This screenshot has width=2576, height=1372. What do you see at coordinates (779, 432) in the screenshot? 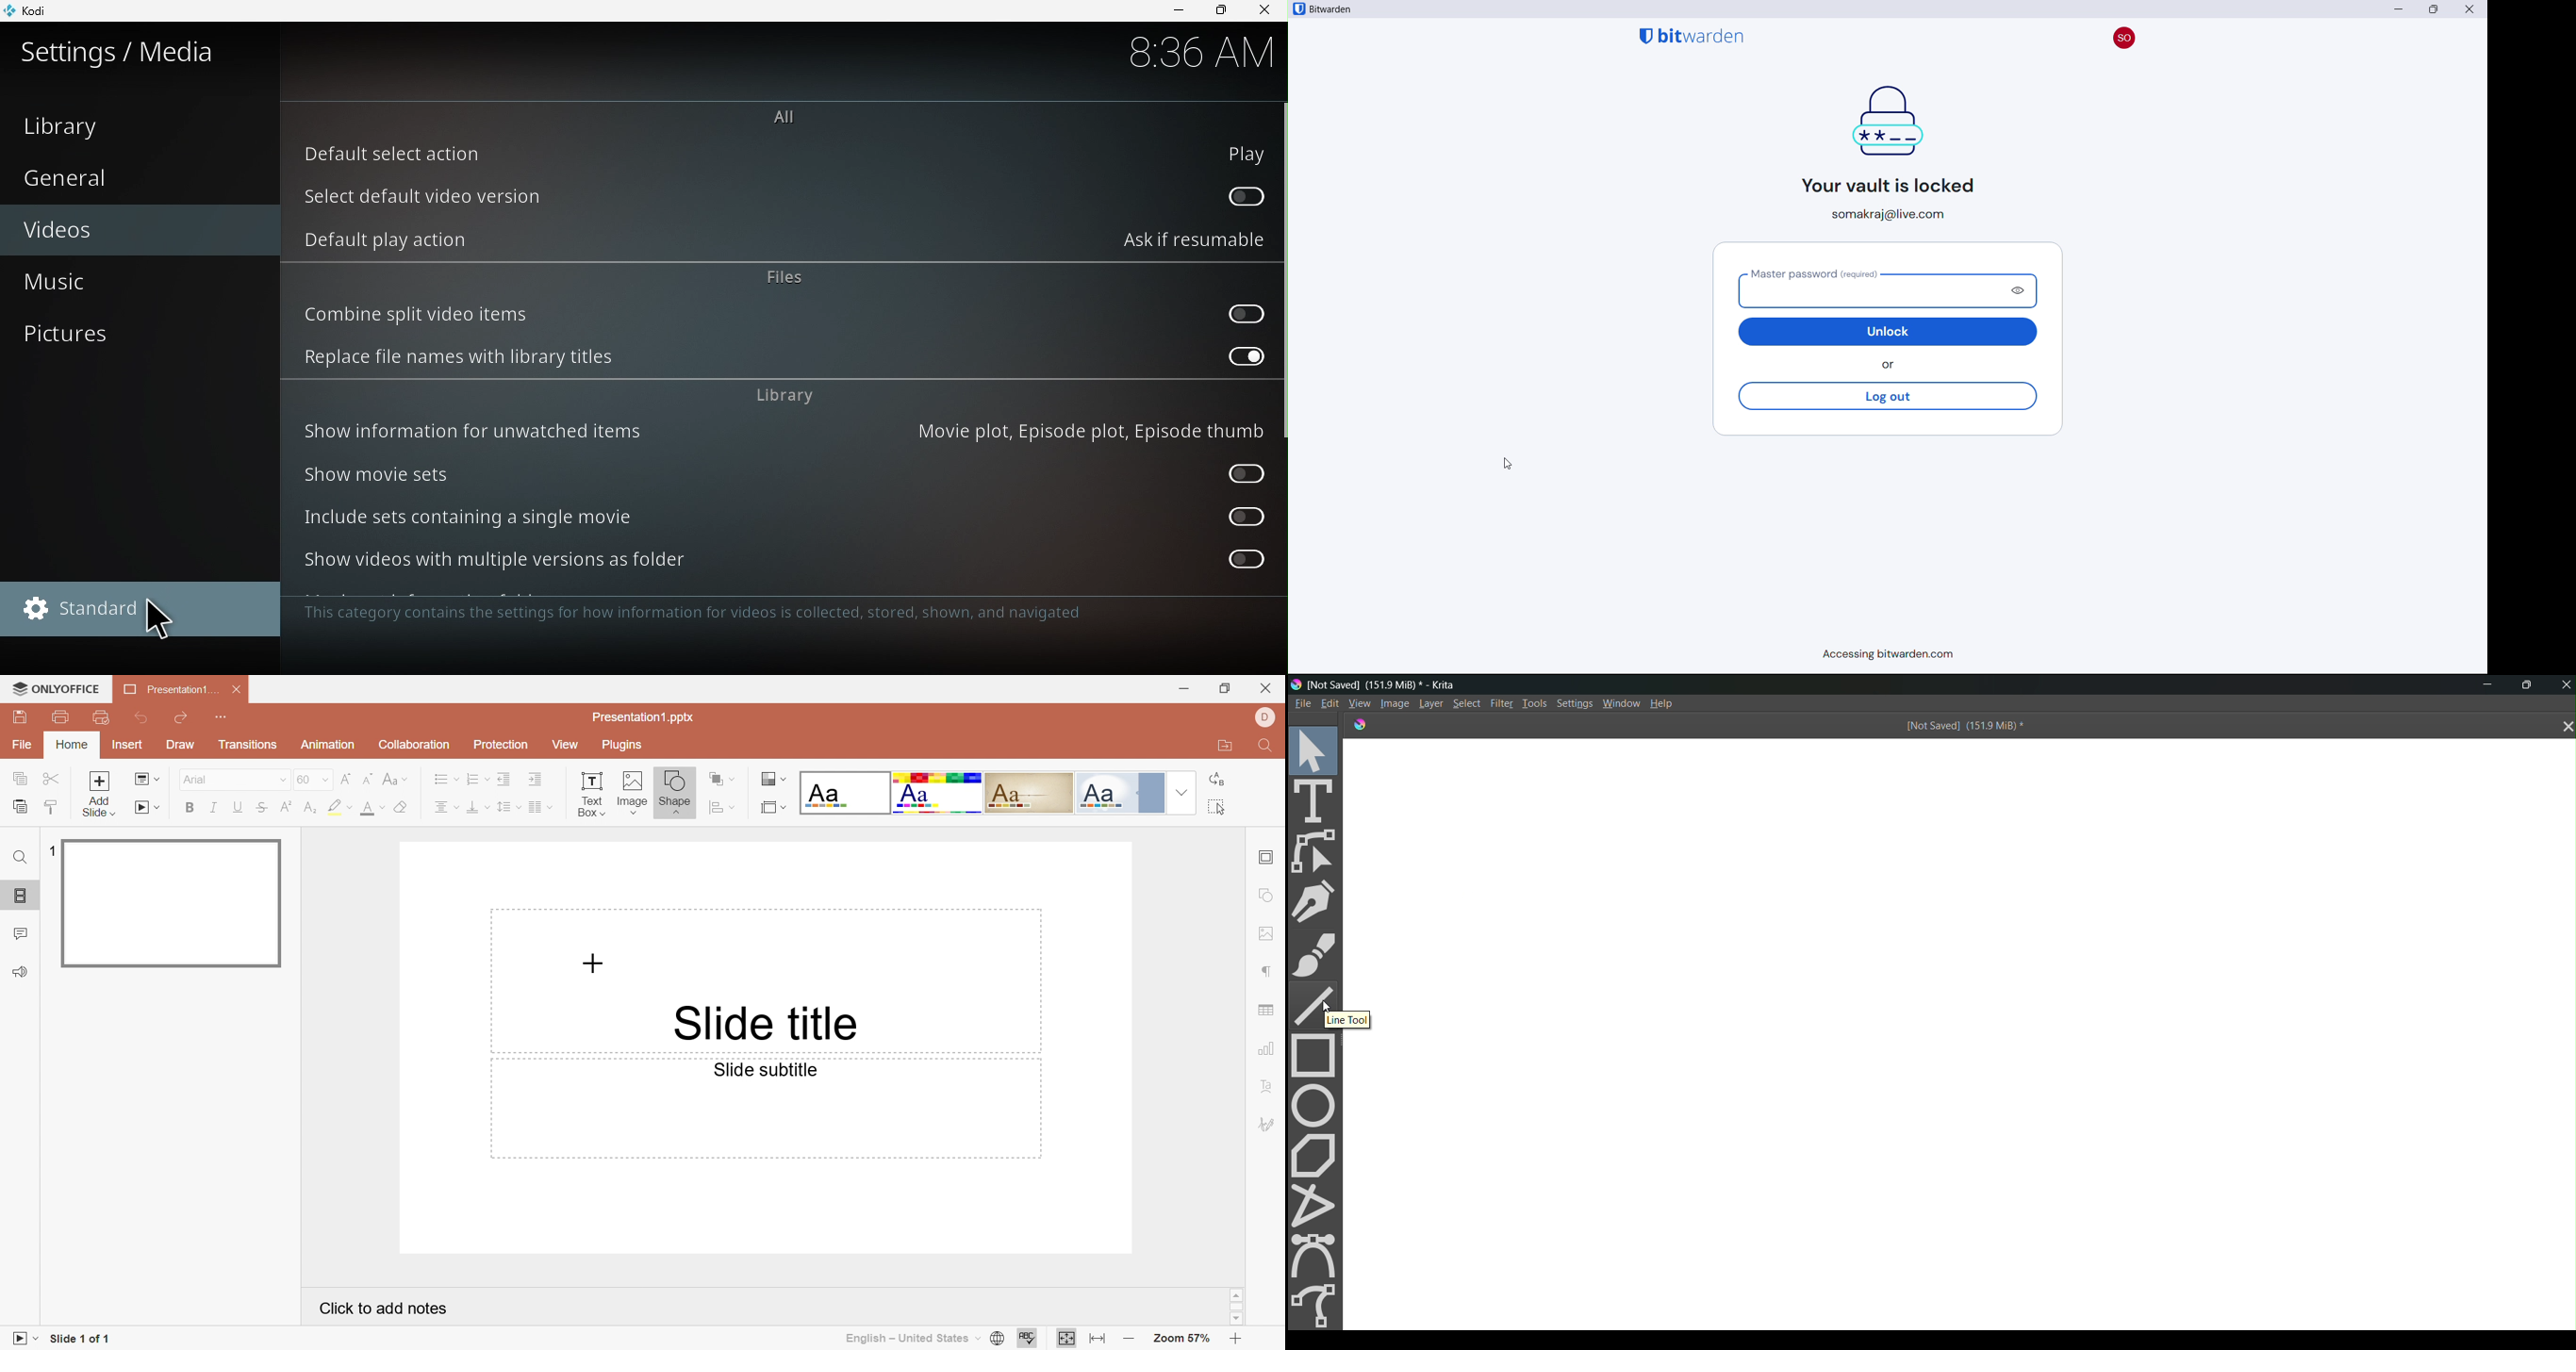
I see `Show information for unwanted items` at bounding box center [779, 432].